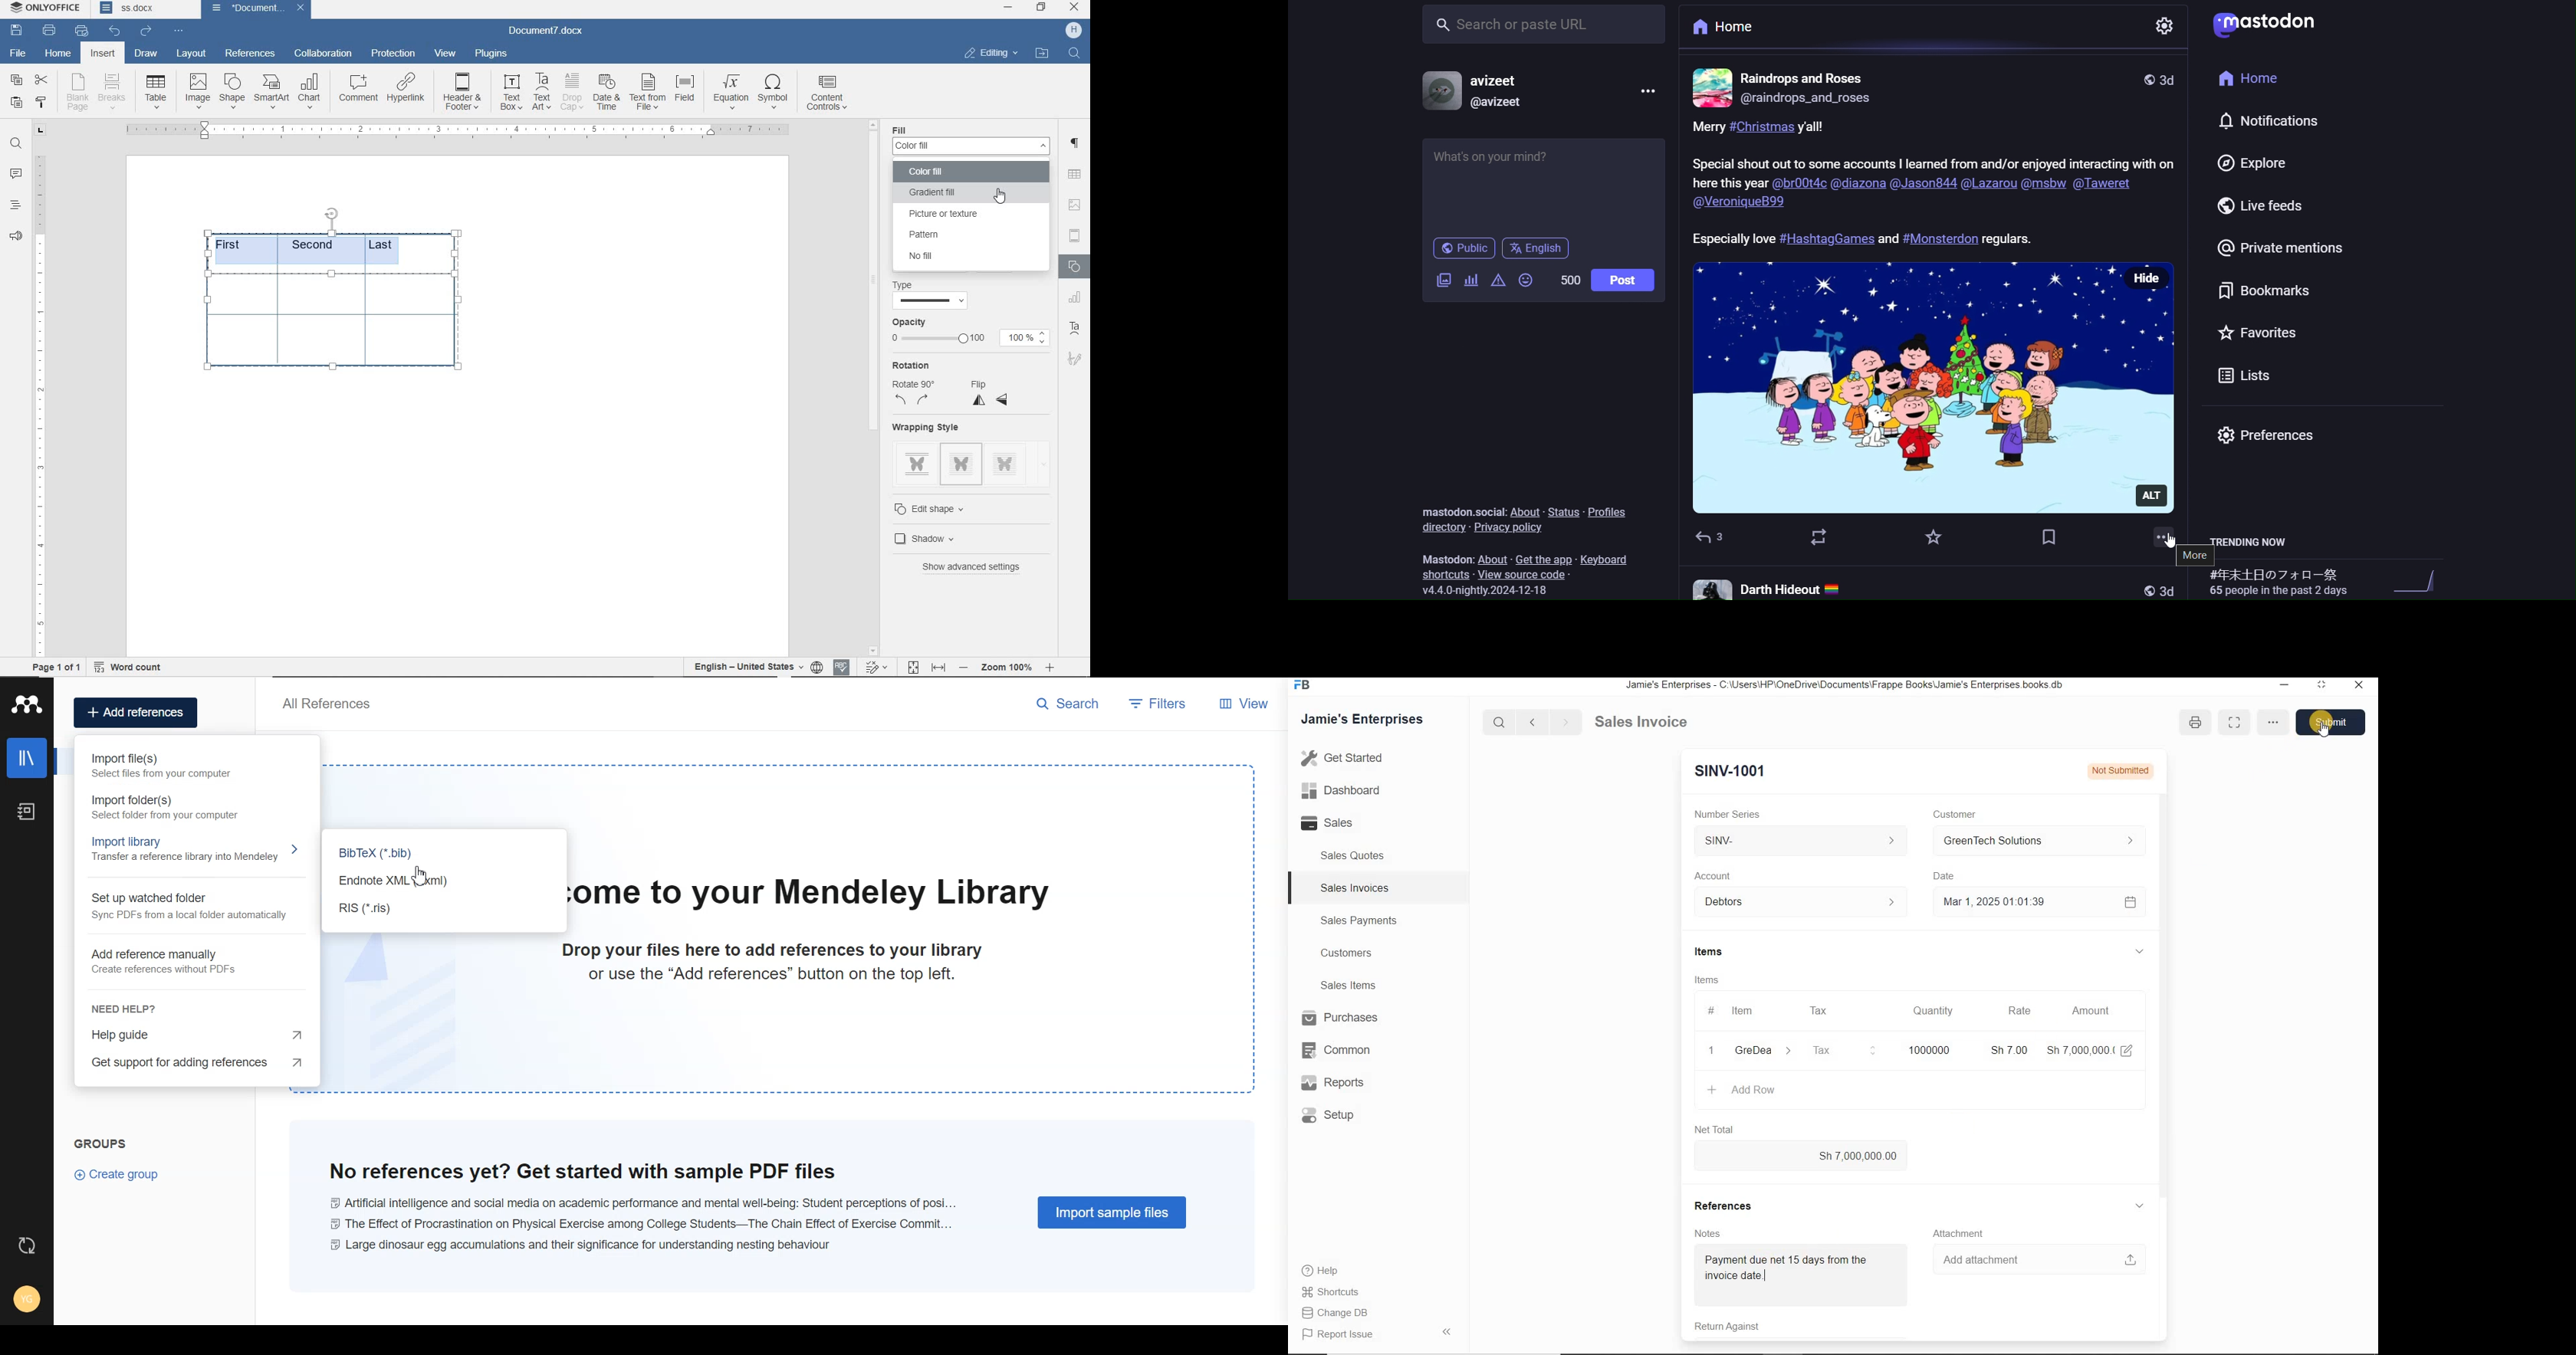 The width and height of the screenshot is (2576, 1372). Describe the element at coordinates (1469, 278) in the screenshot. I see `poll` at that location.